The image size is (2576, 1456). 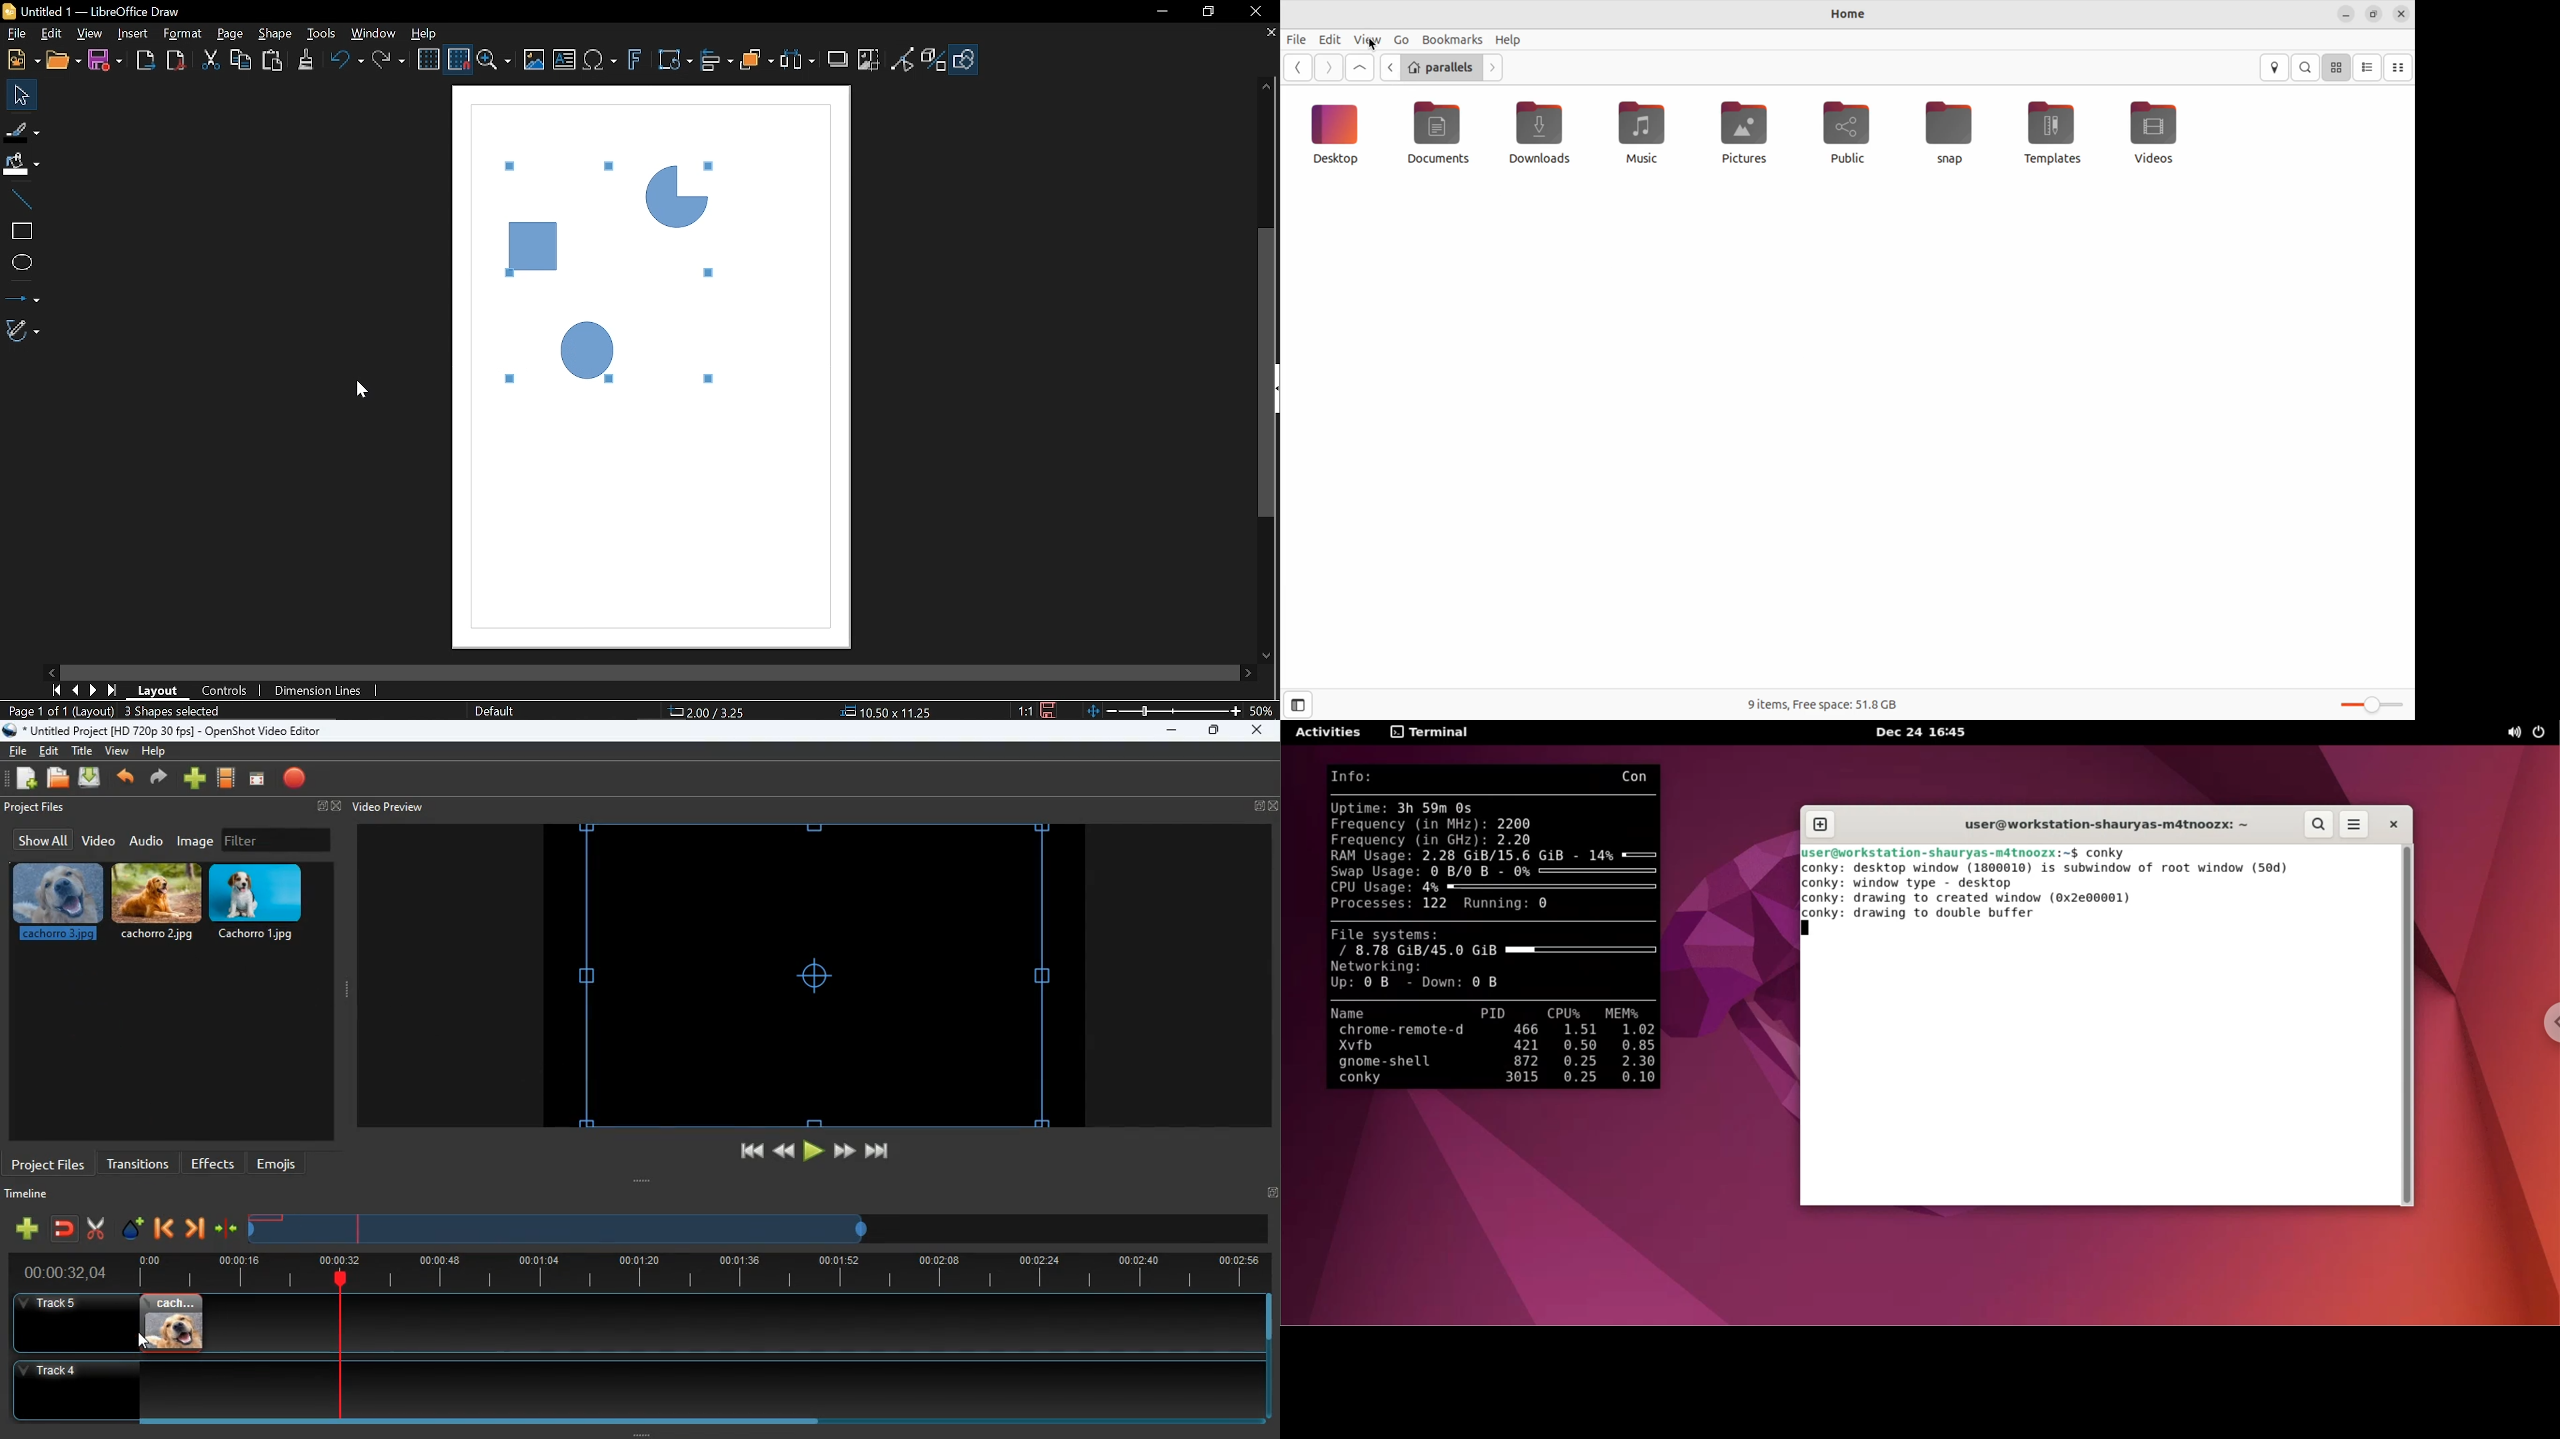 I want to click on files, so click(x=59, y=779).